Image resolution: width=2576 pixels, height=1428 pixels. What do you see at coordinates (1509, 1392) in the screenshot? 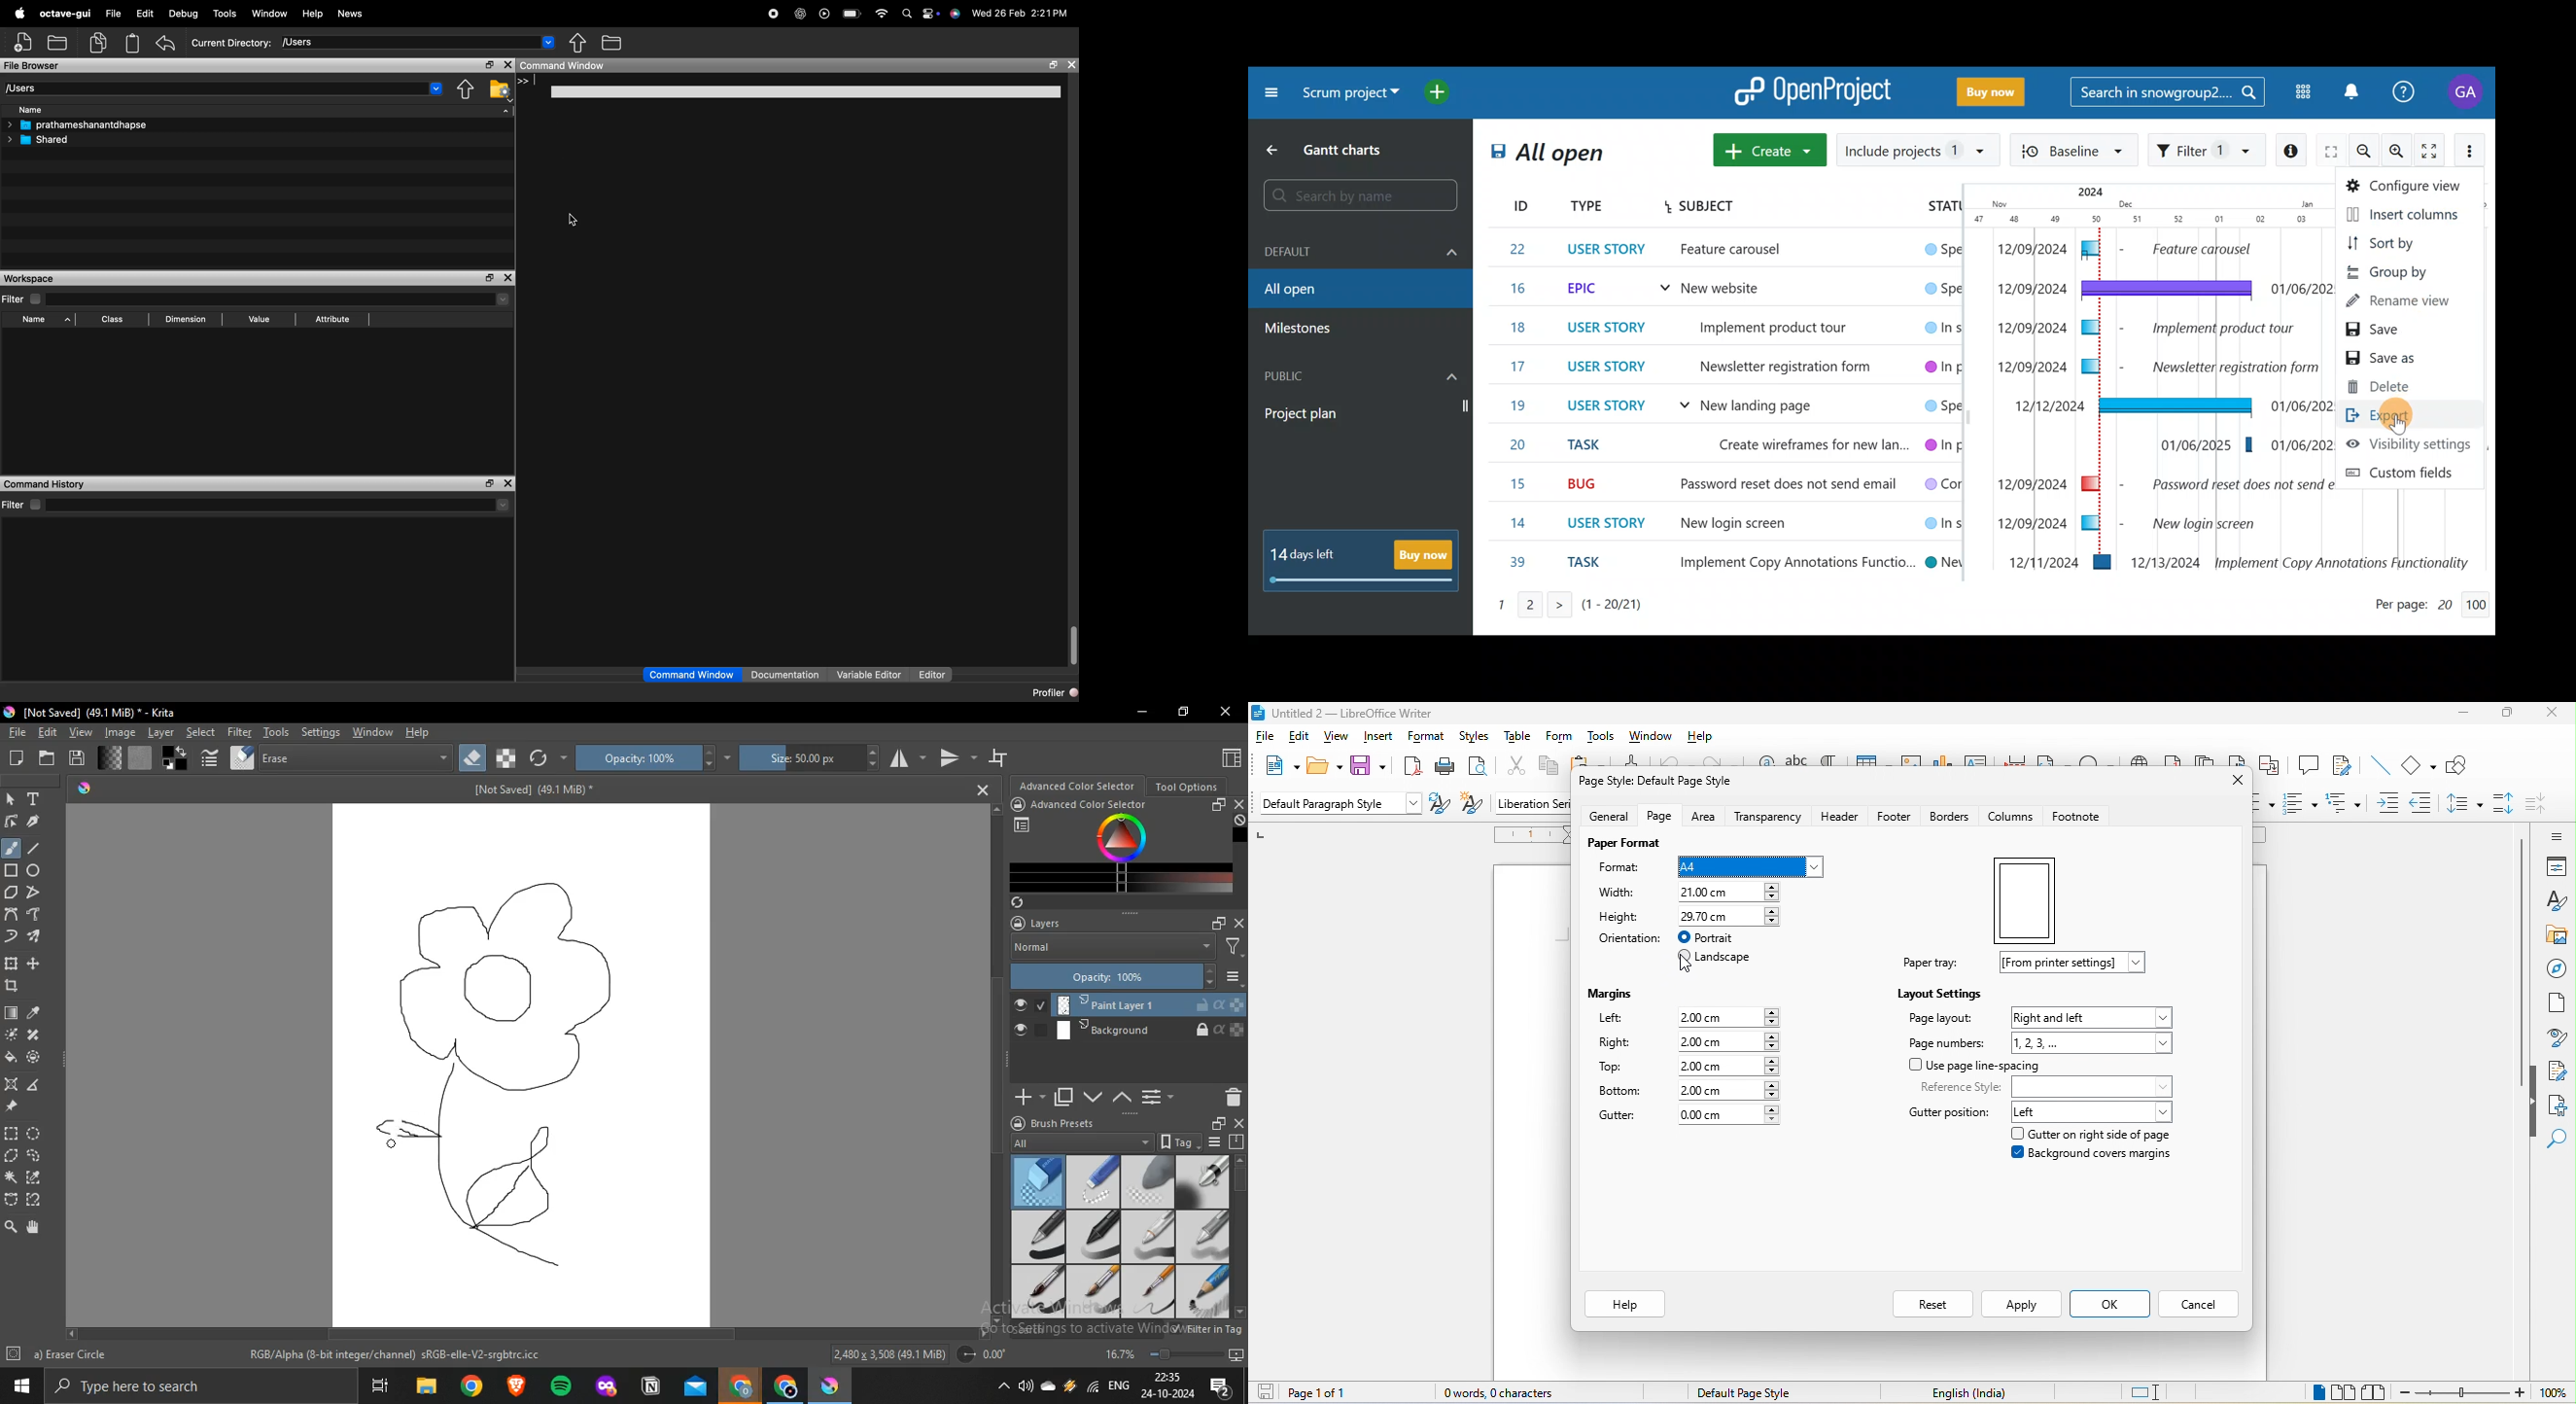
I see `0 words, 0 characters` at bounding box center [1509, 1392].